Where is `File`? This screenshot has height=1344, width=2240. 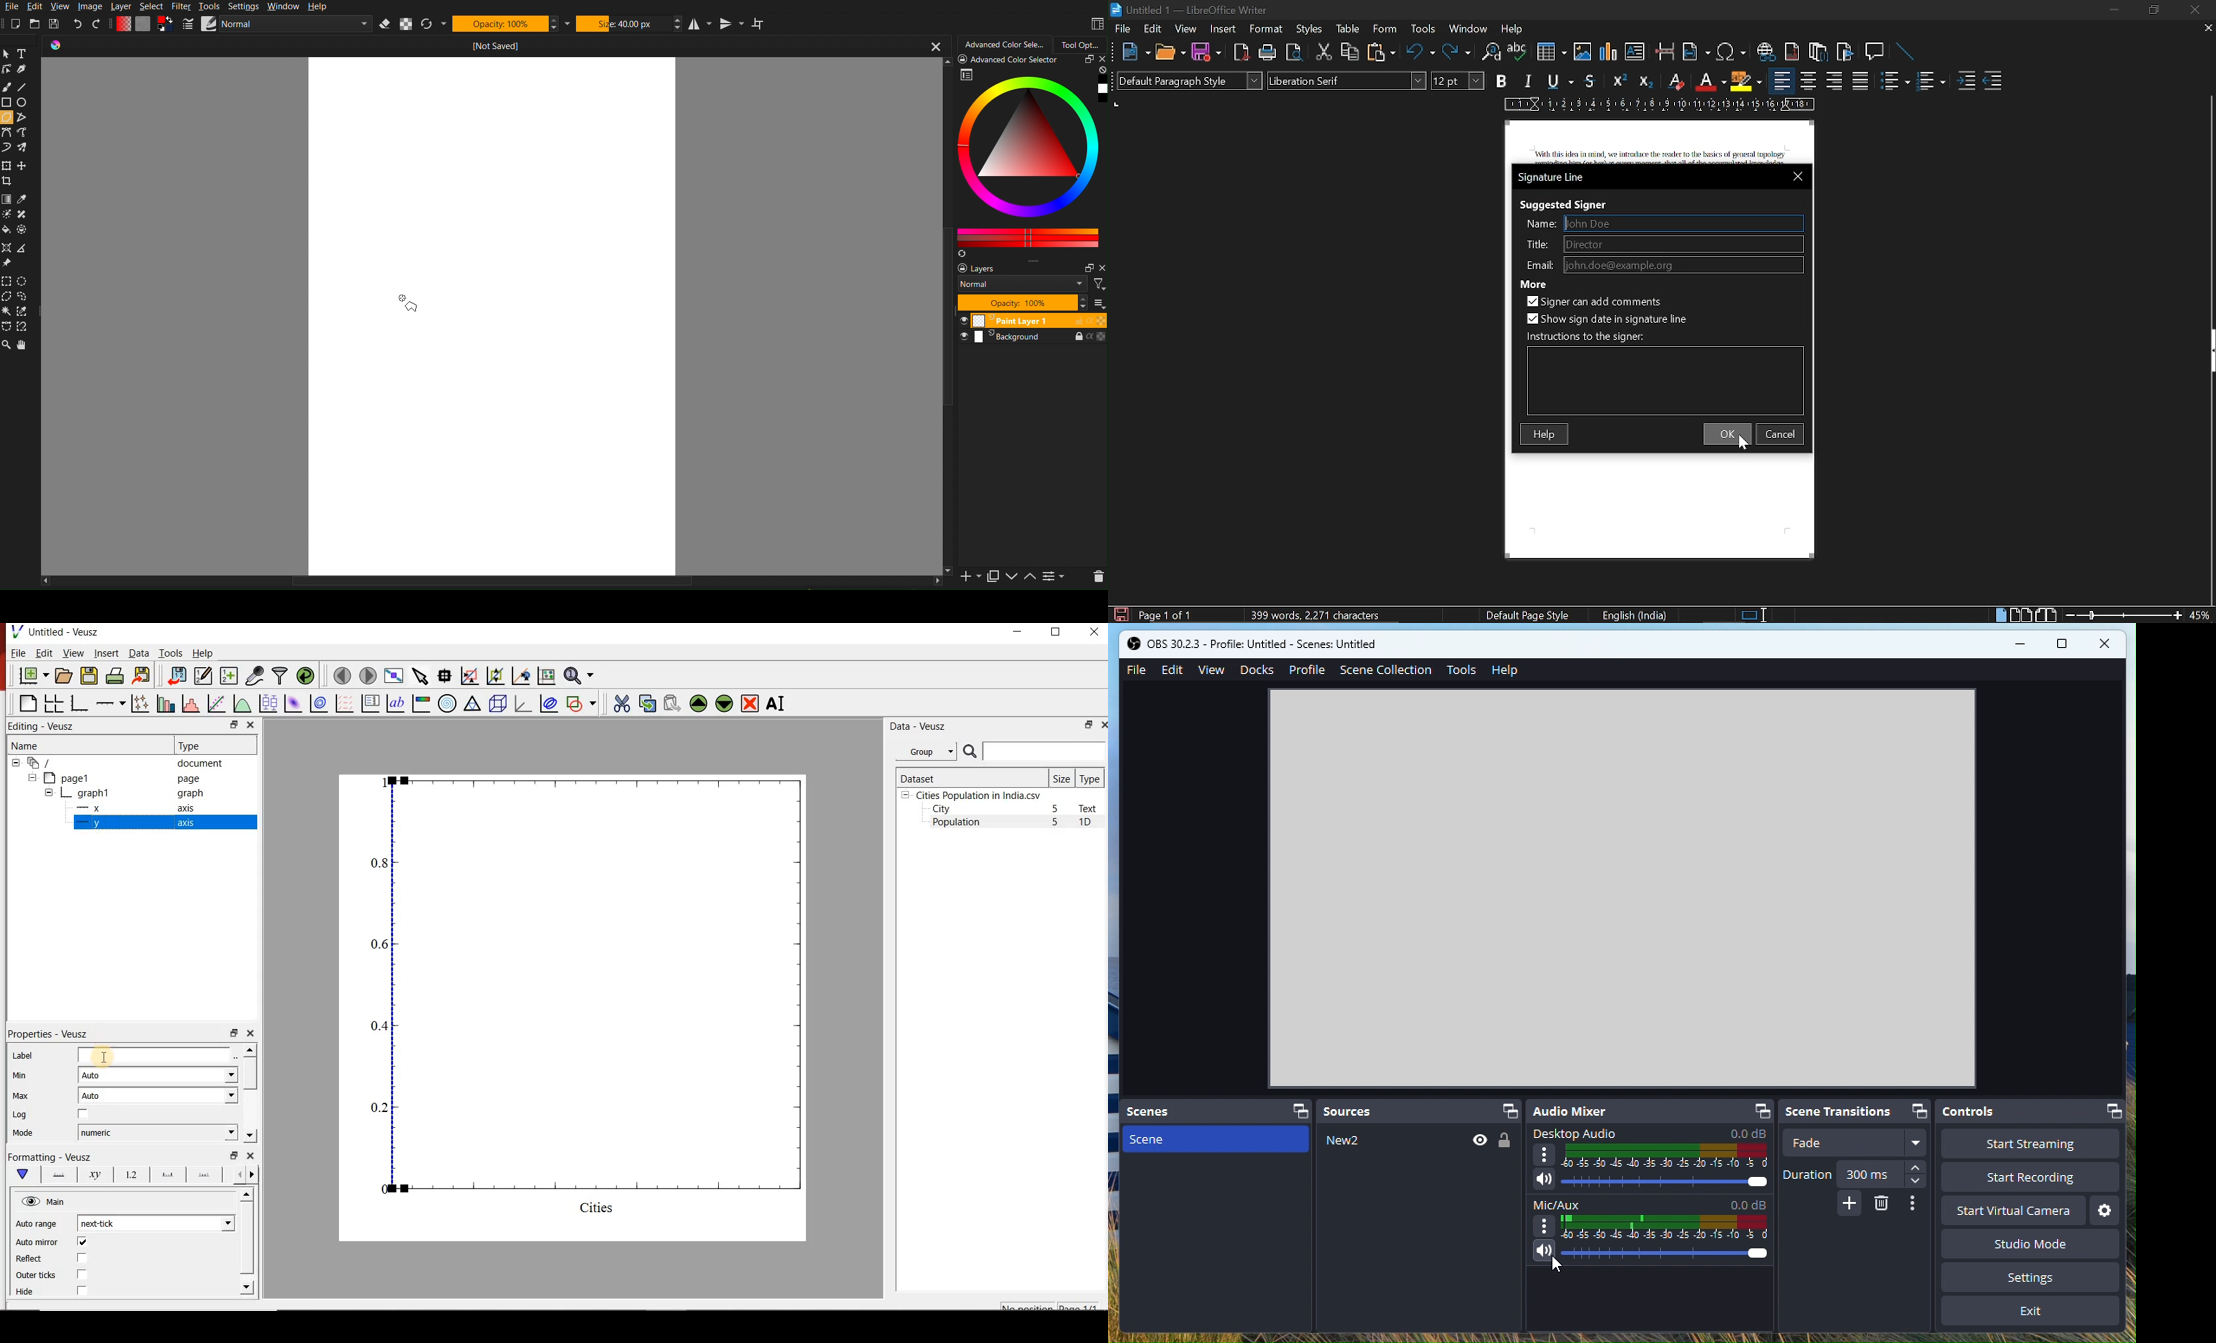
File is located at coordinates (1139, 669).